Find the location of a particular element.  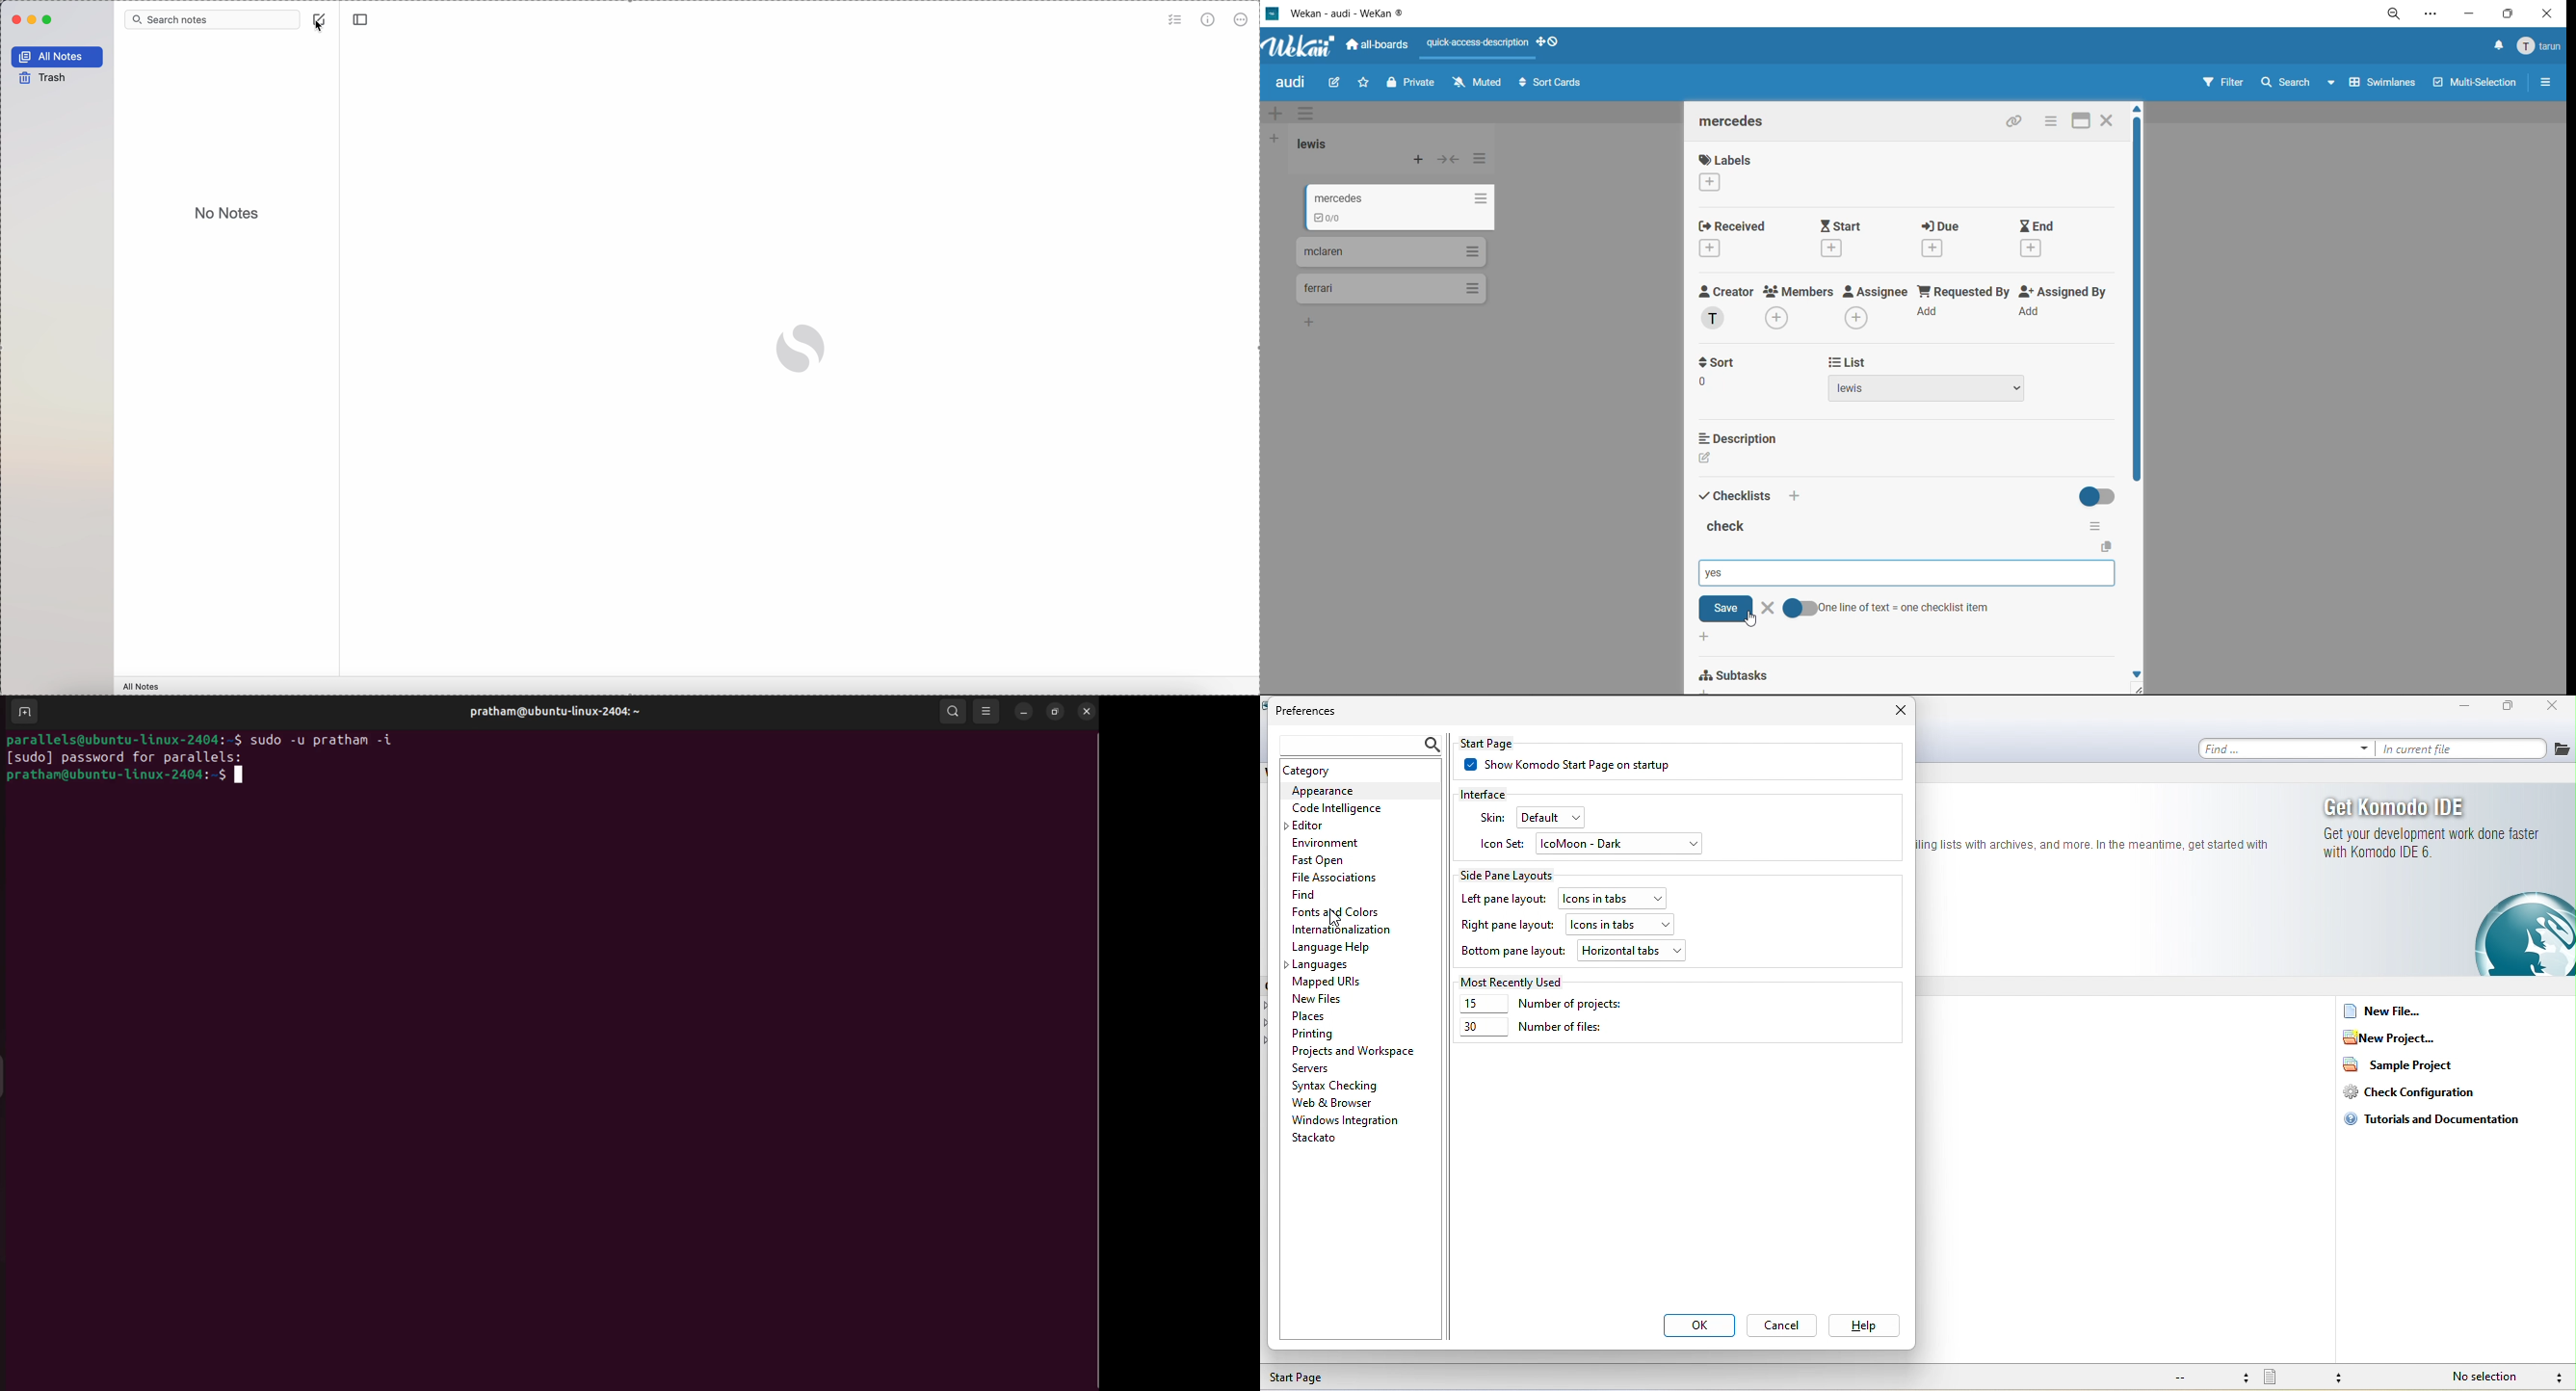

notifications is located at coordinates (2495, 46).